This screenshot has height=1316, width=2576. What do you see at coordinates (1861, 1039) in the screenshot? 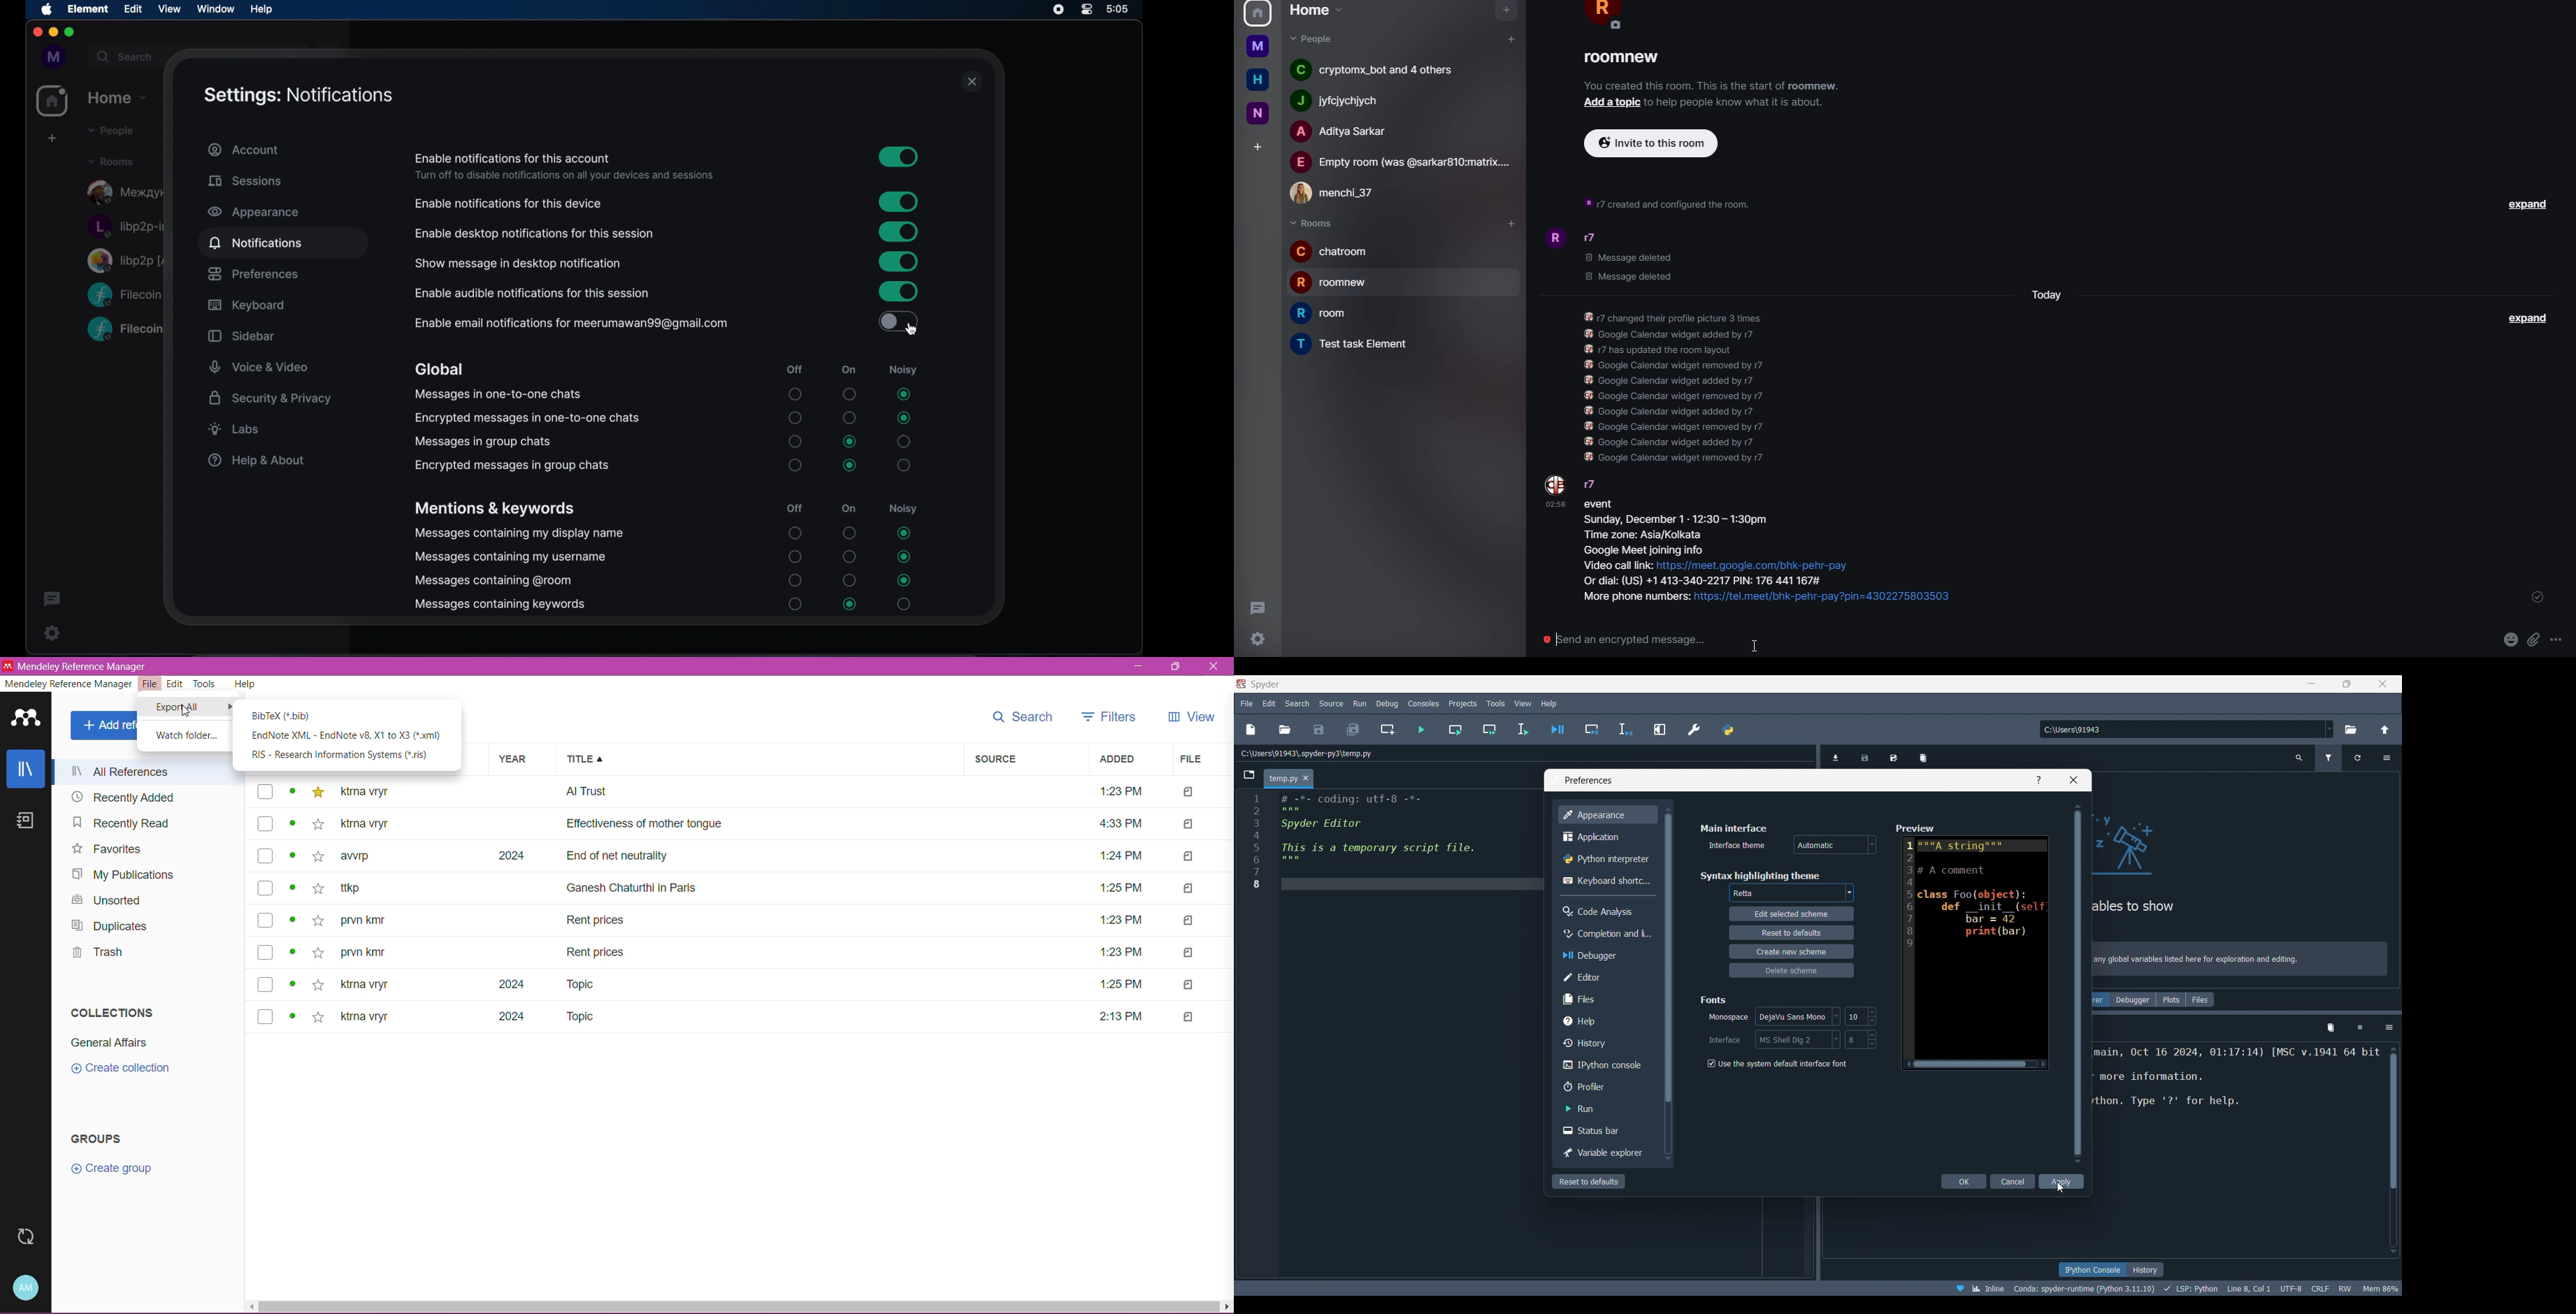
I see `font size` at bounding box center [1861, 1039].